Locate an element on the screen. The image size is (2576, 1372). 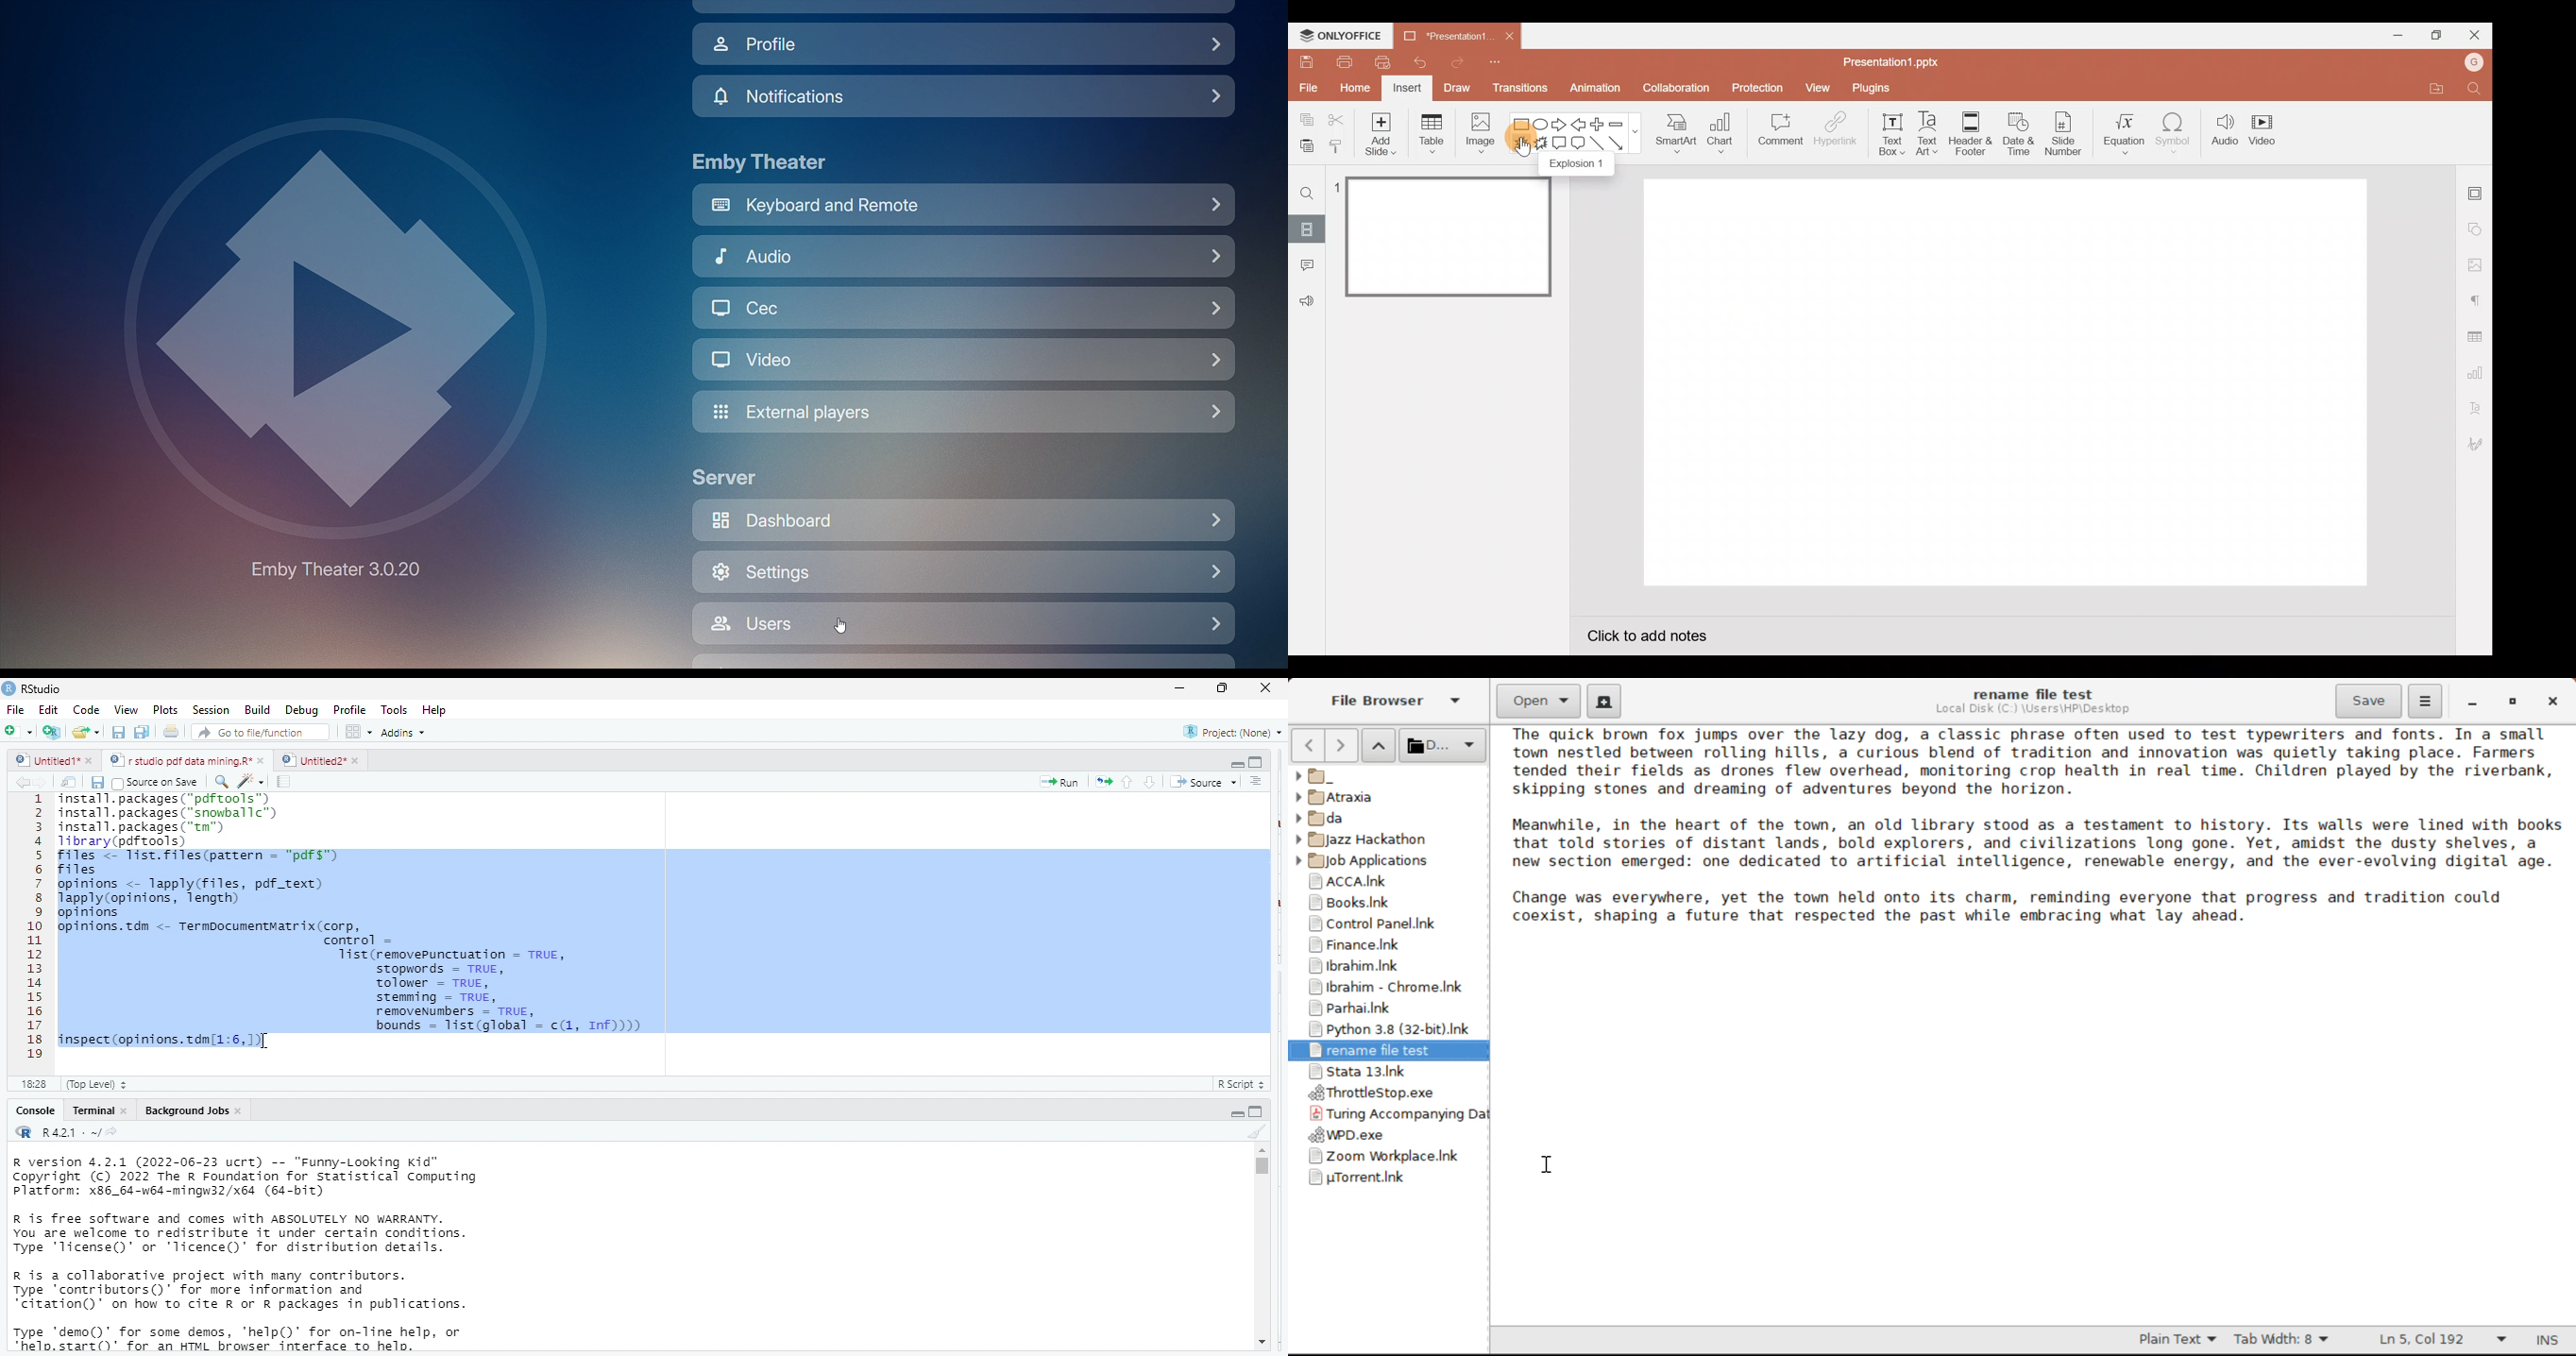
untitled 2 is located at coordinates (312, 759).